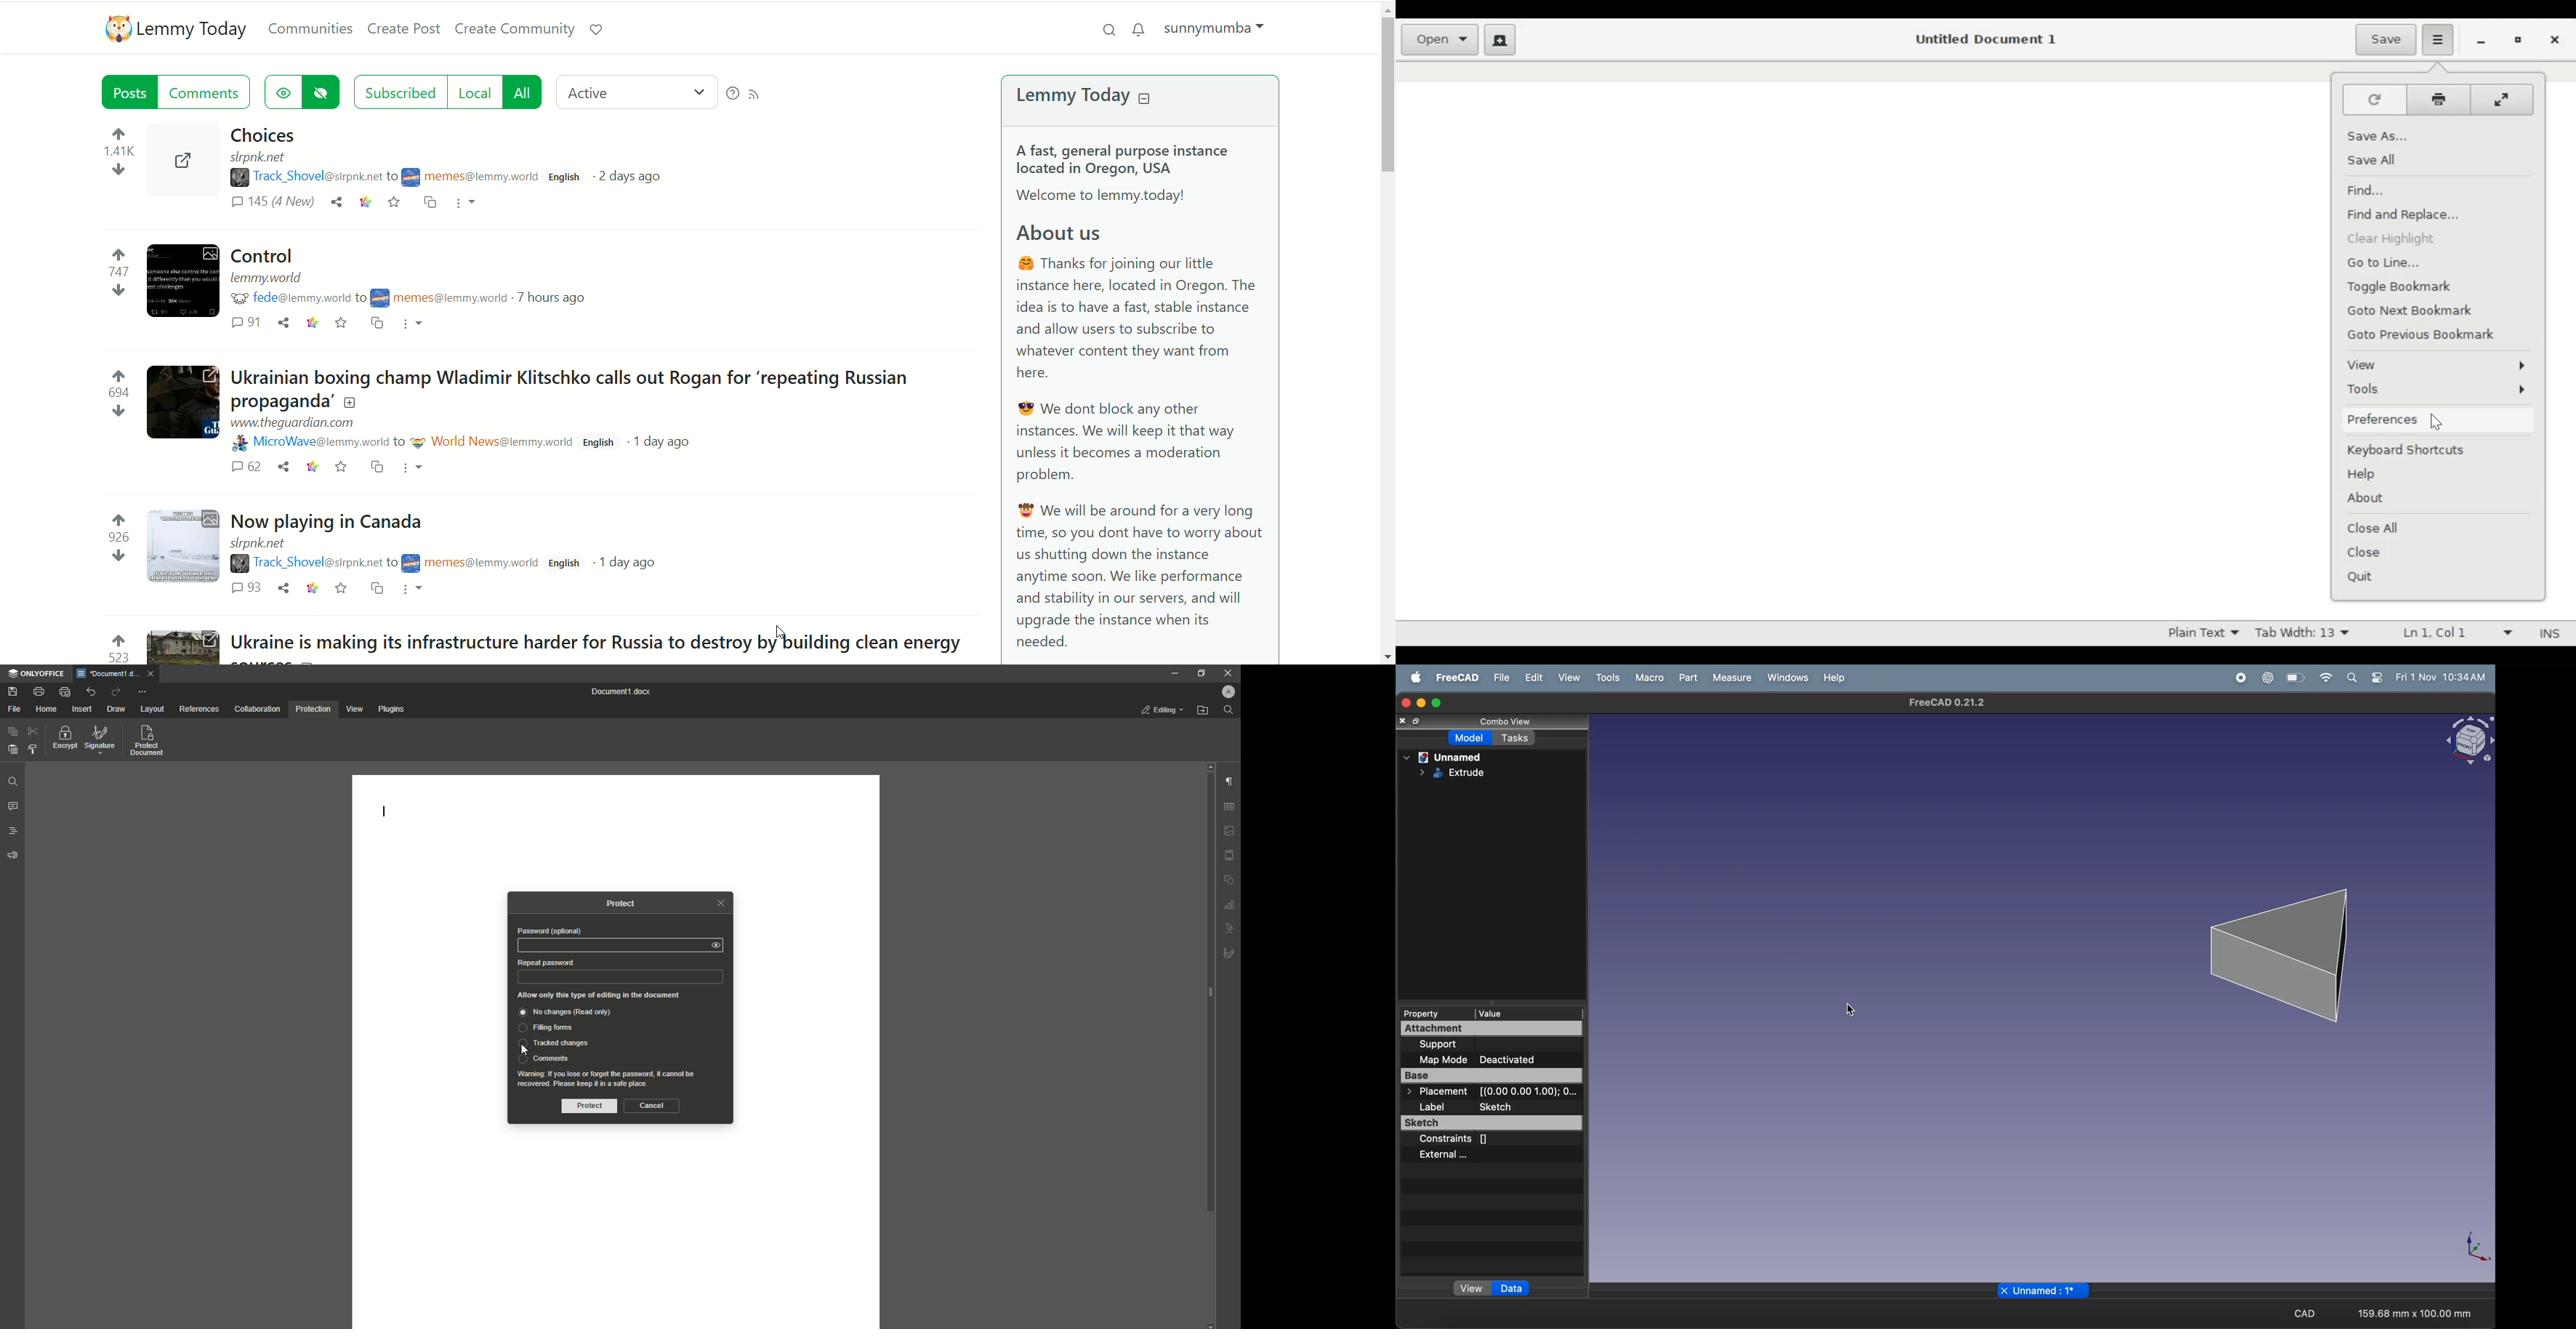 Image resolution: width=2576 pixels, height=1344 pixels. What do you see at coordinates (62, 740) in the screenshot?
I see `Encrypt` at bounding box center [62, 740].